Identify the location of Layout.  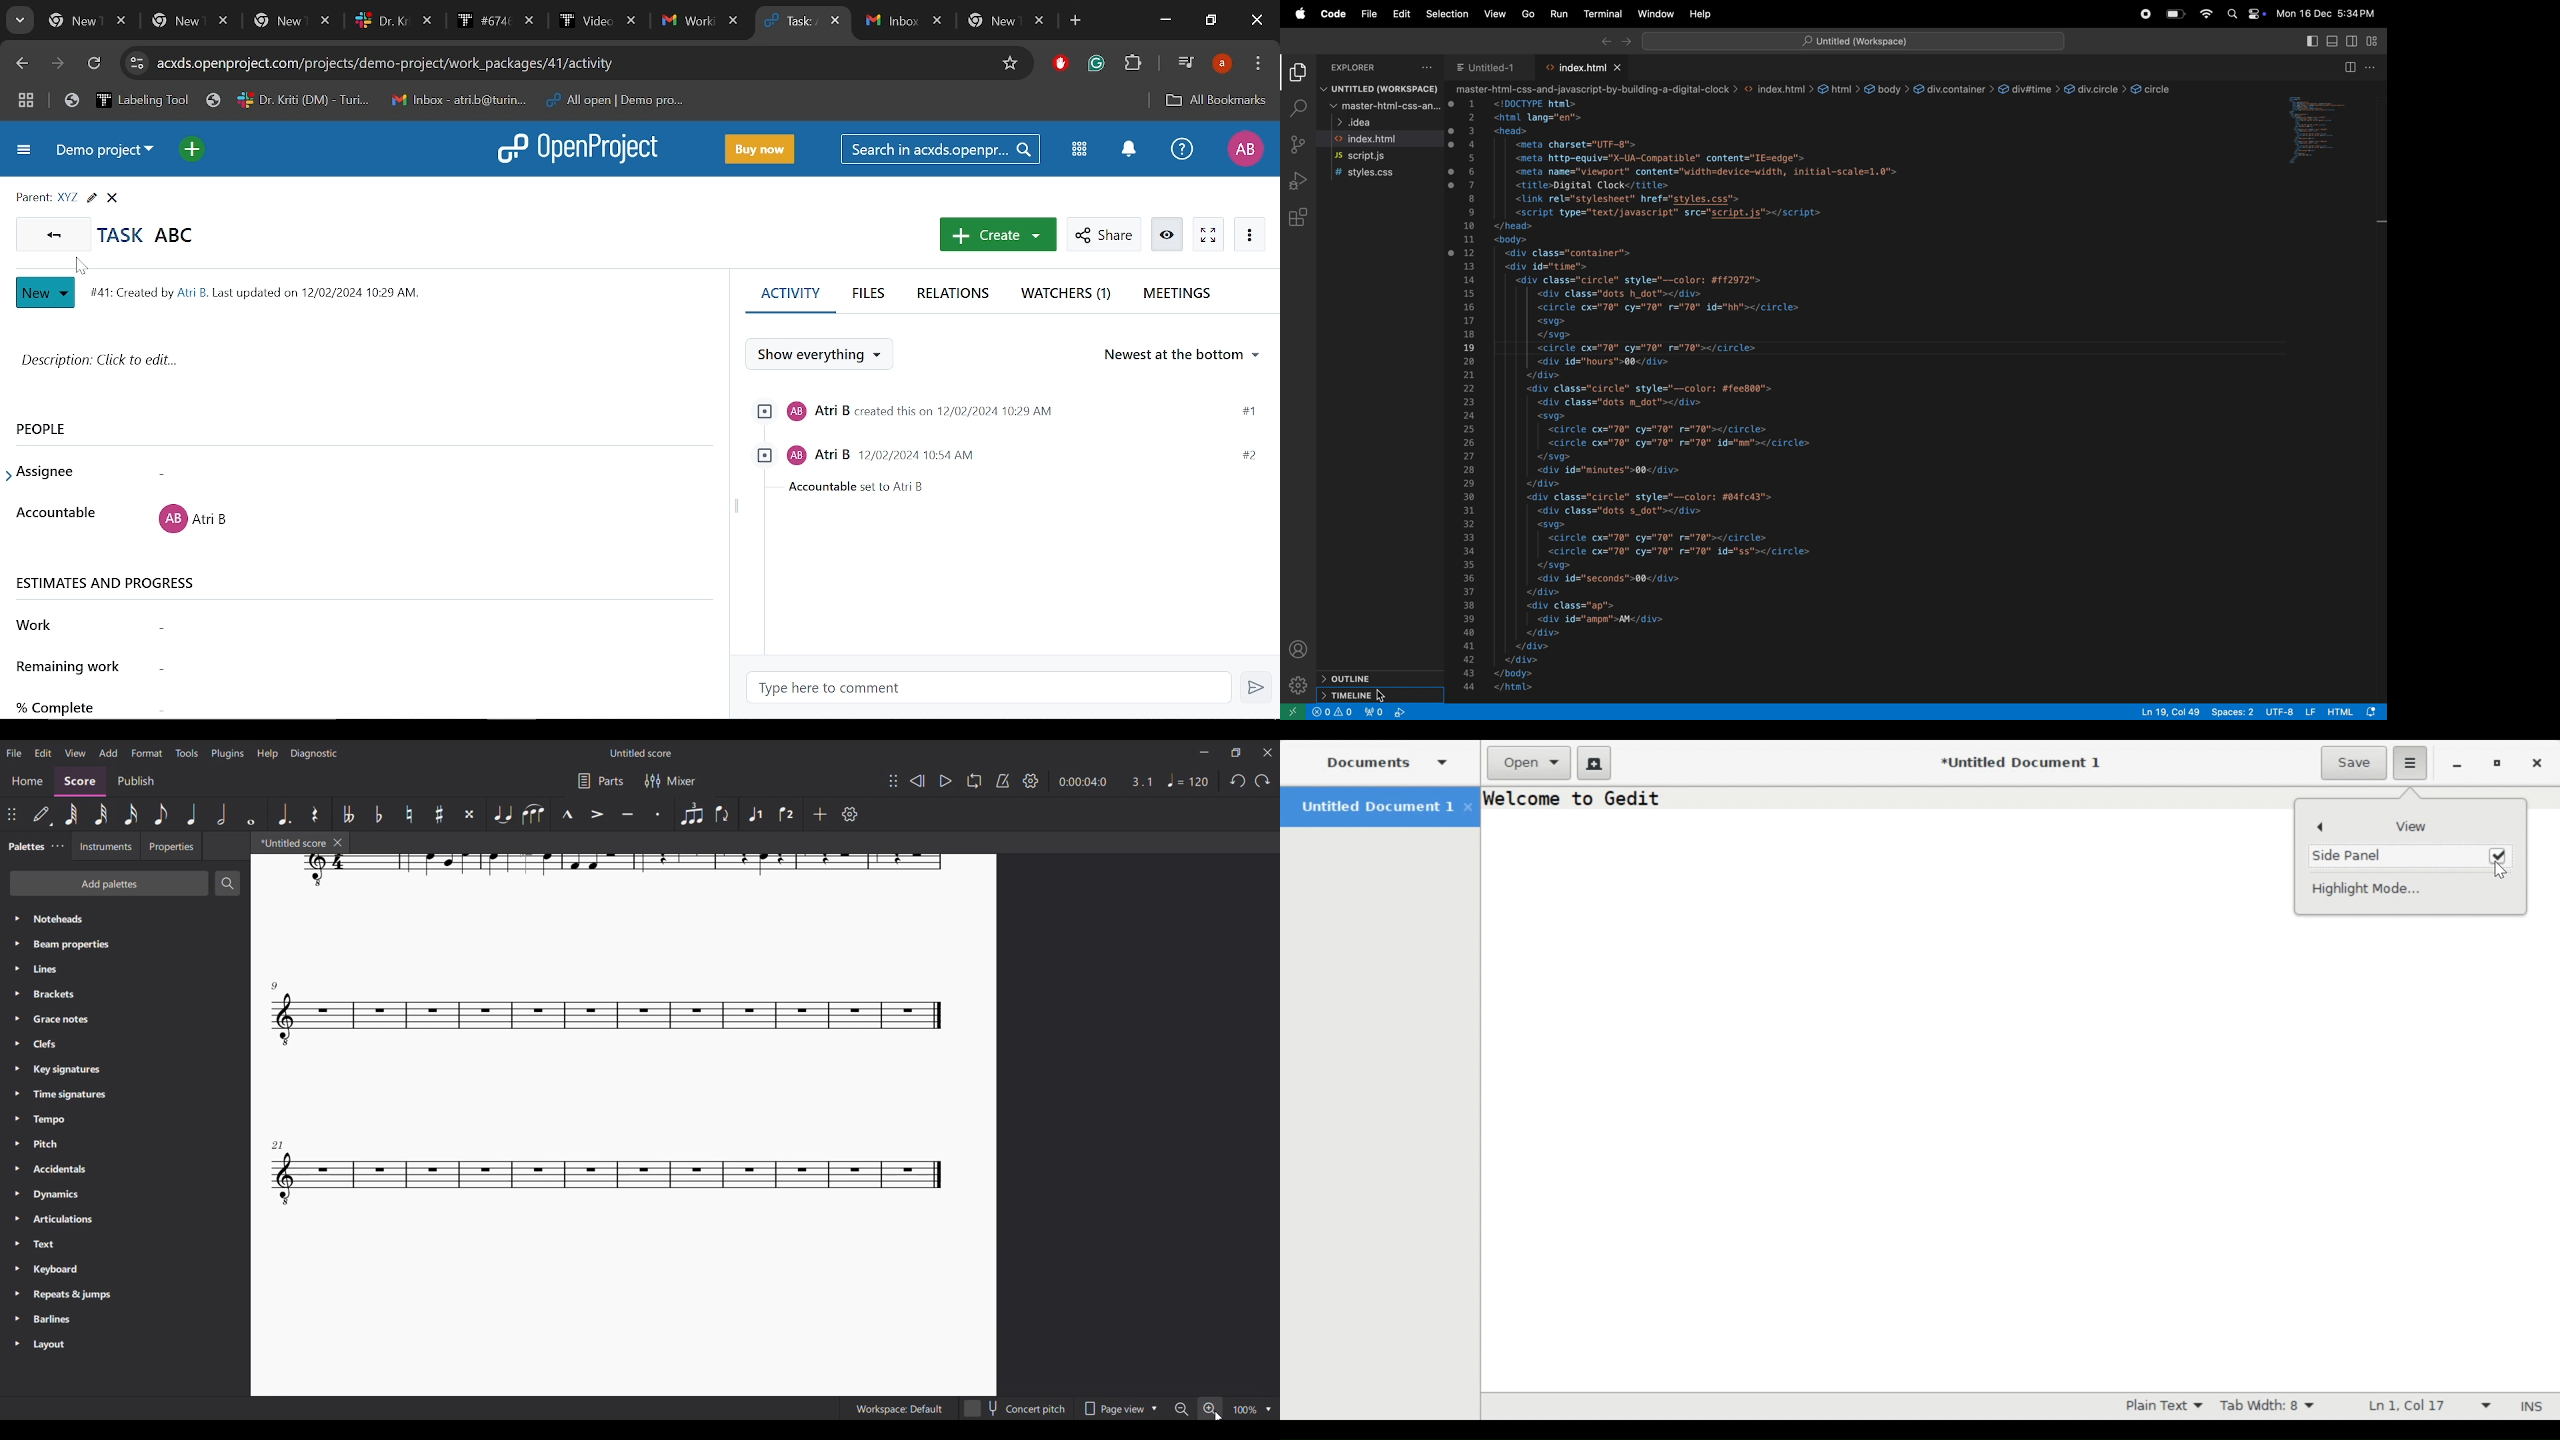
(125, 1343).